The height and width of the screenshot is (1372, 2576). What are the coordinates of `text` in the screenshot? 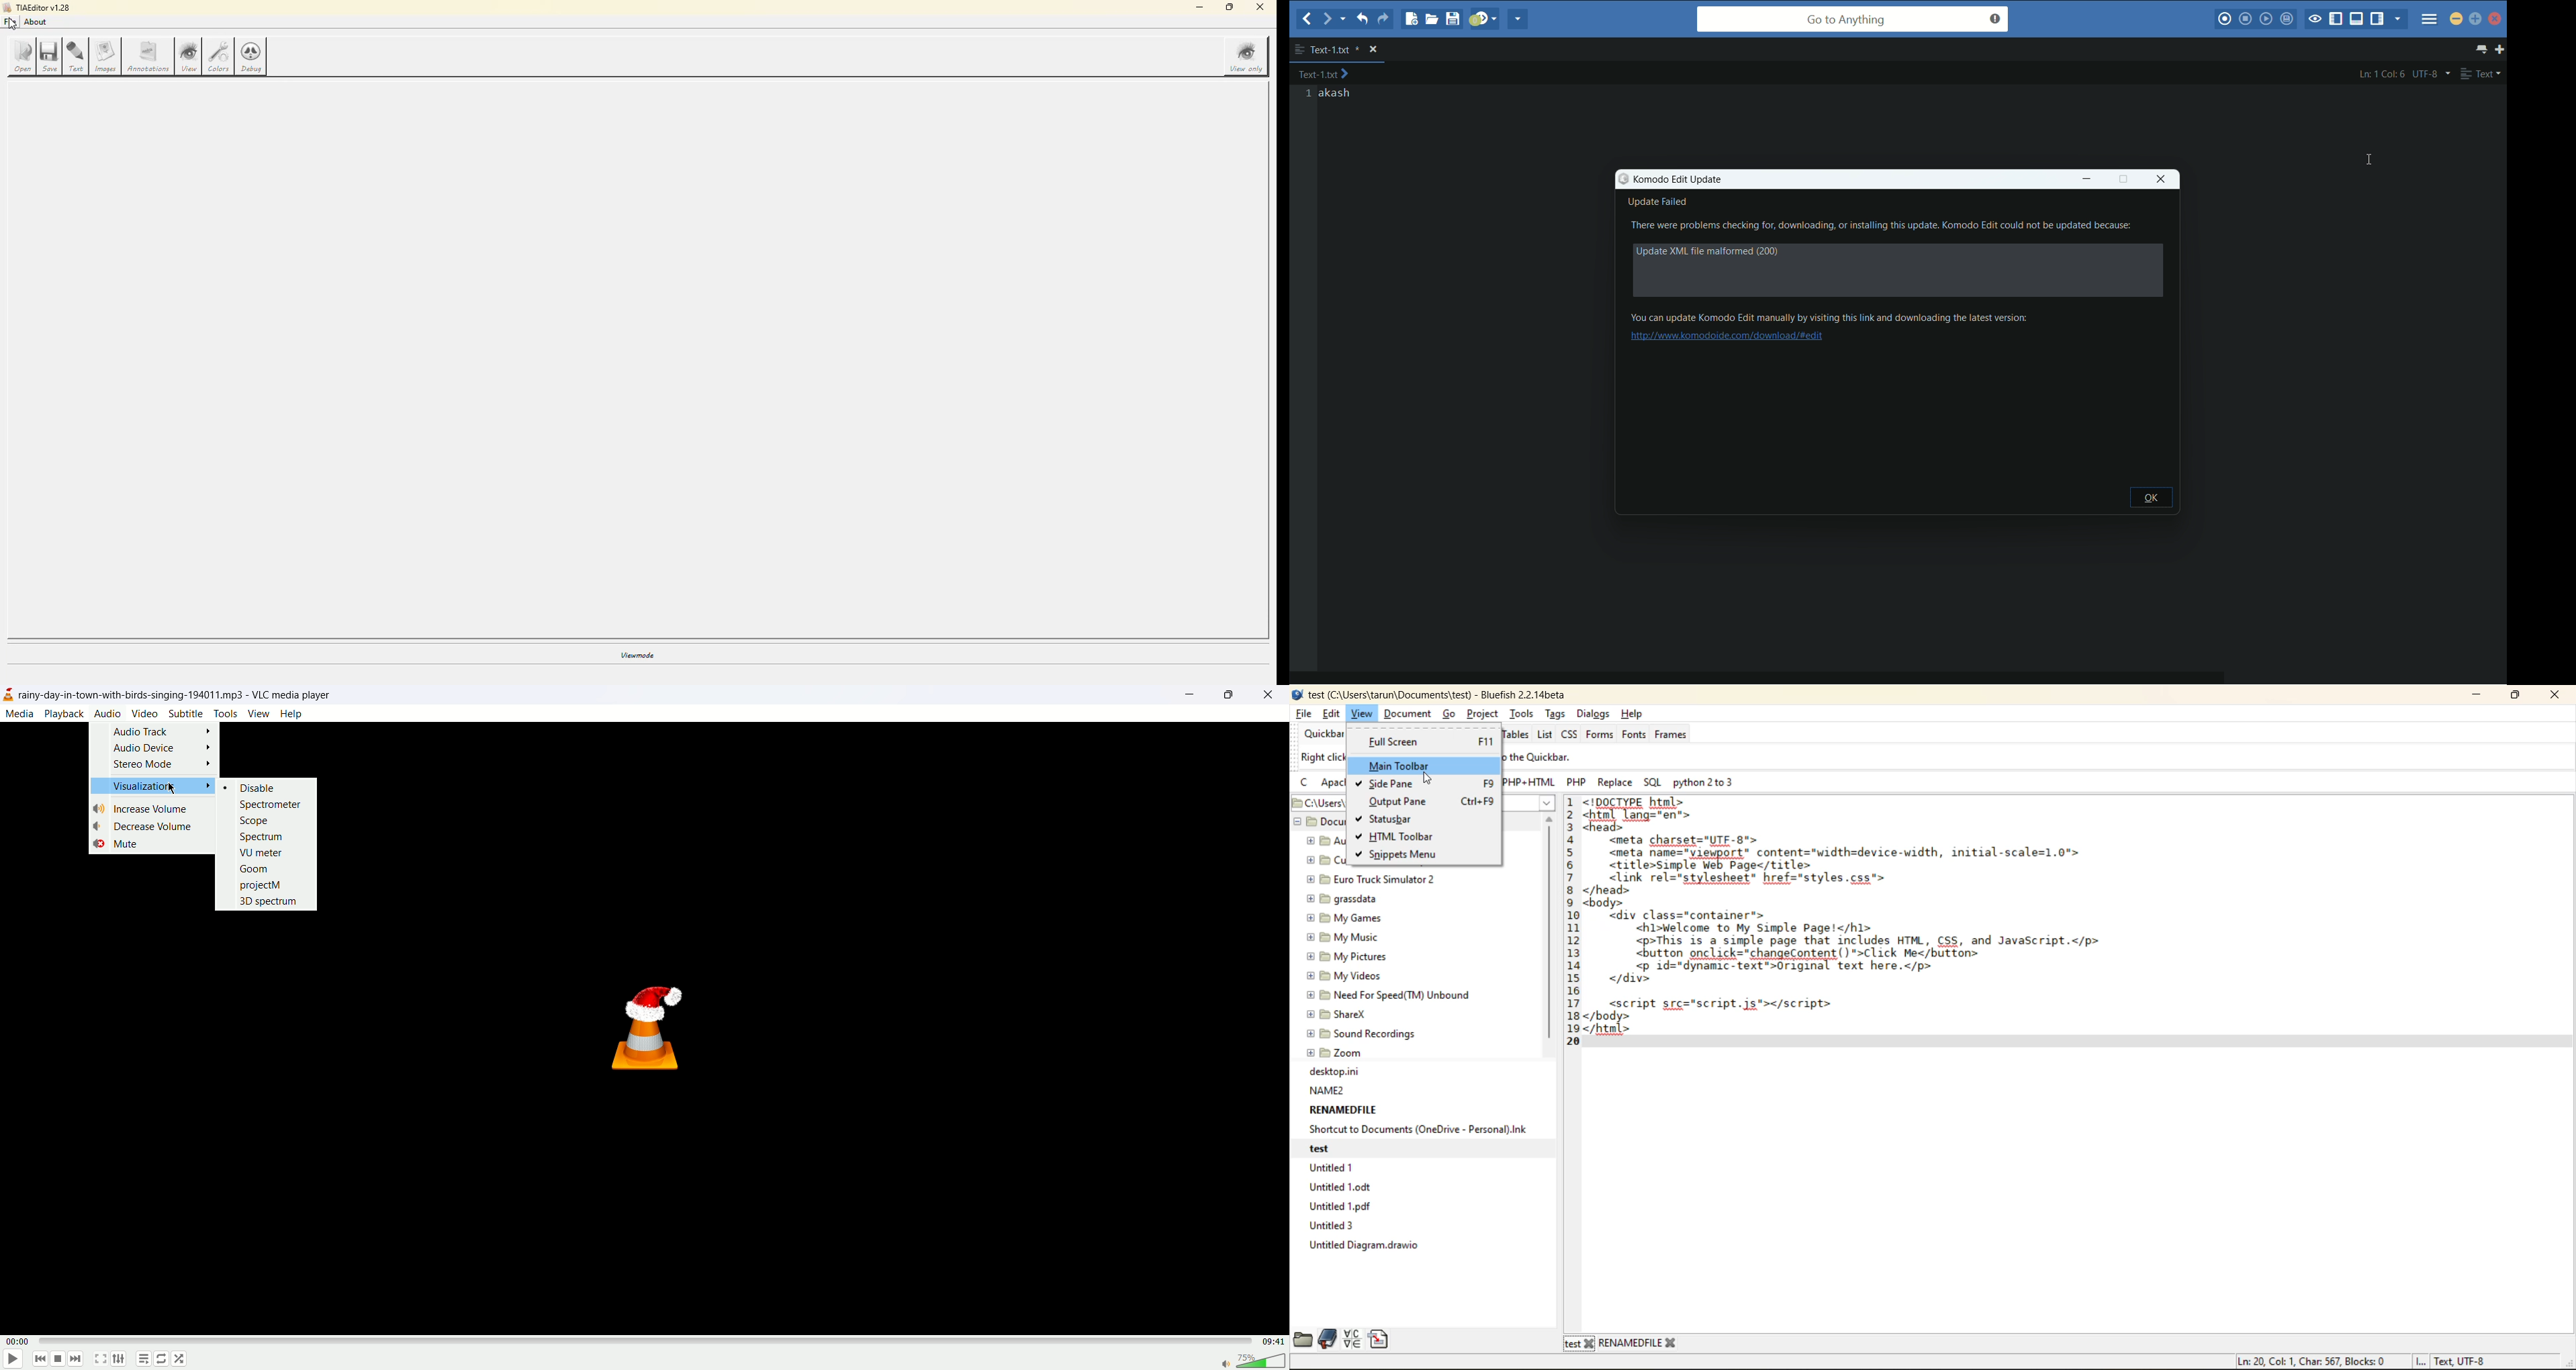 It's located at (1338, 75).